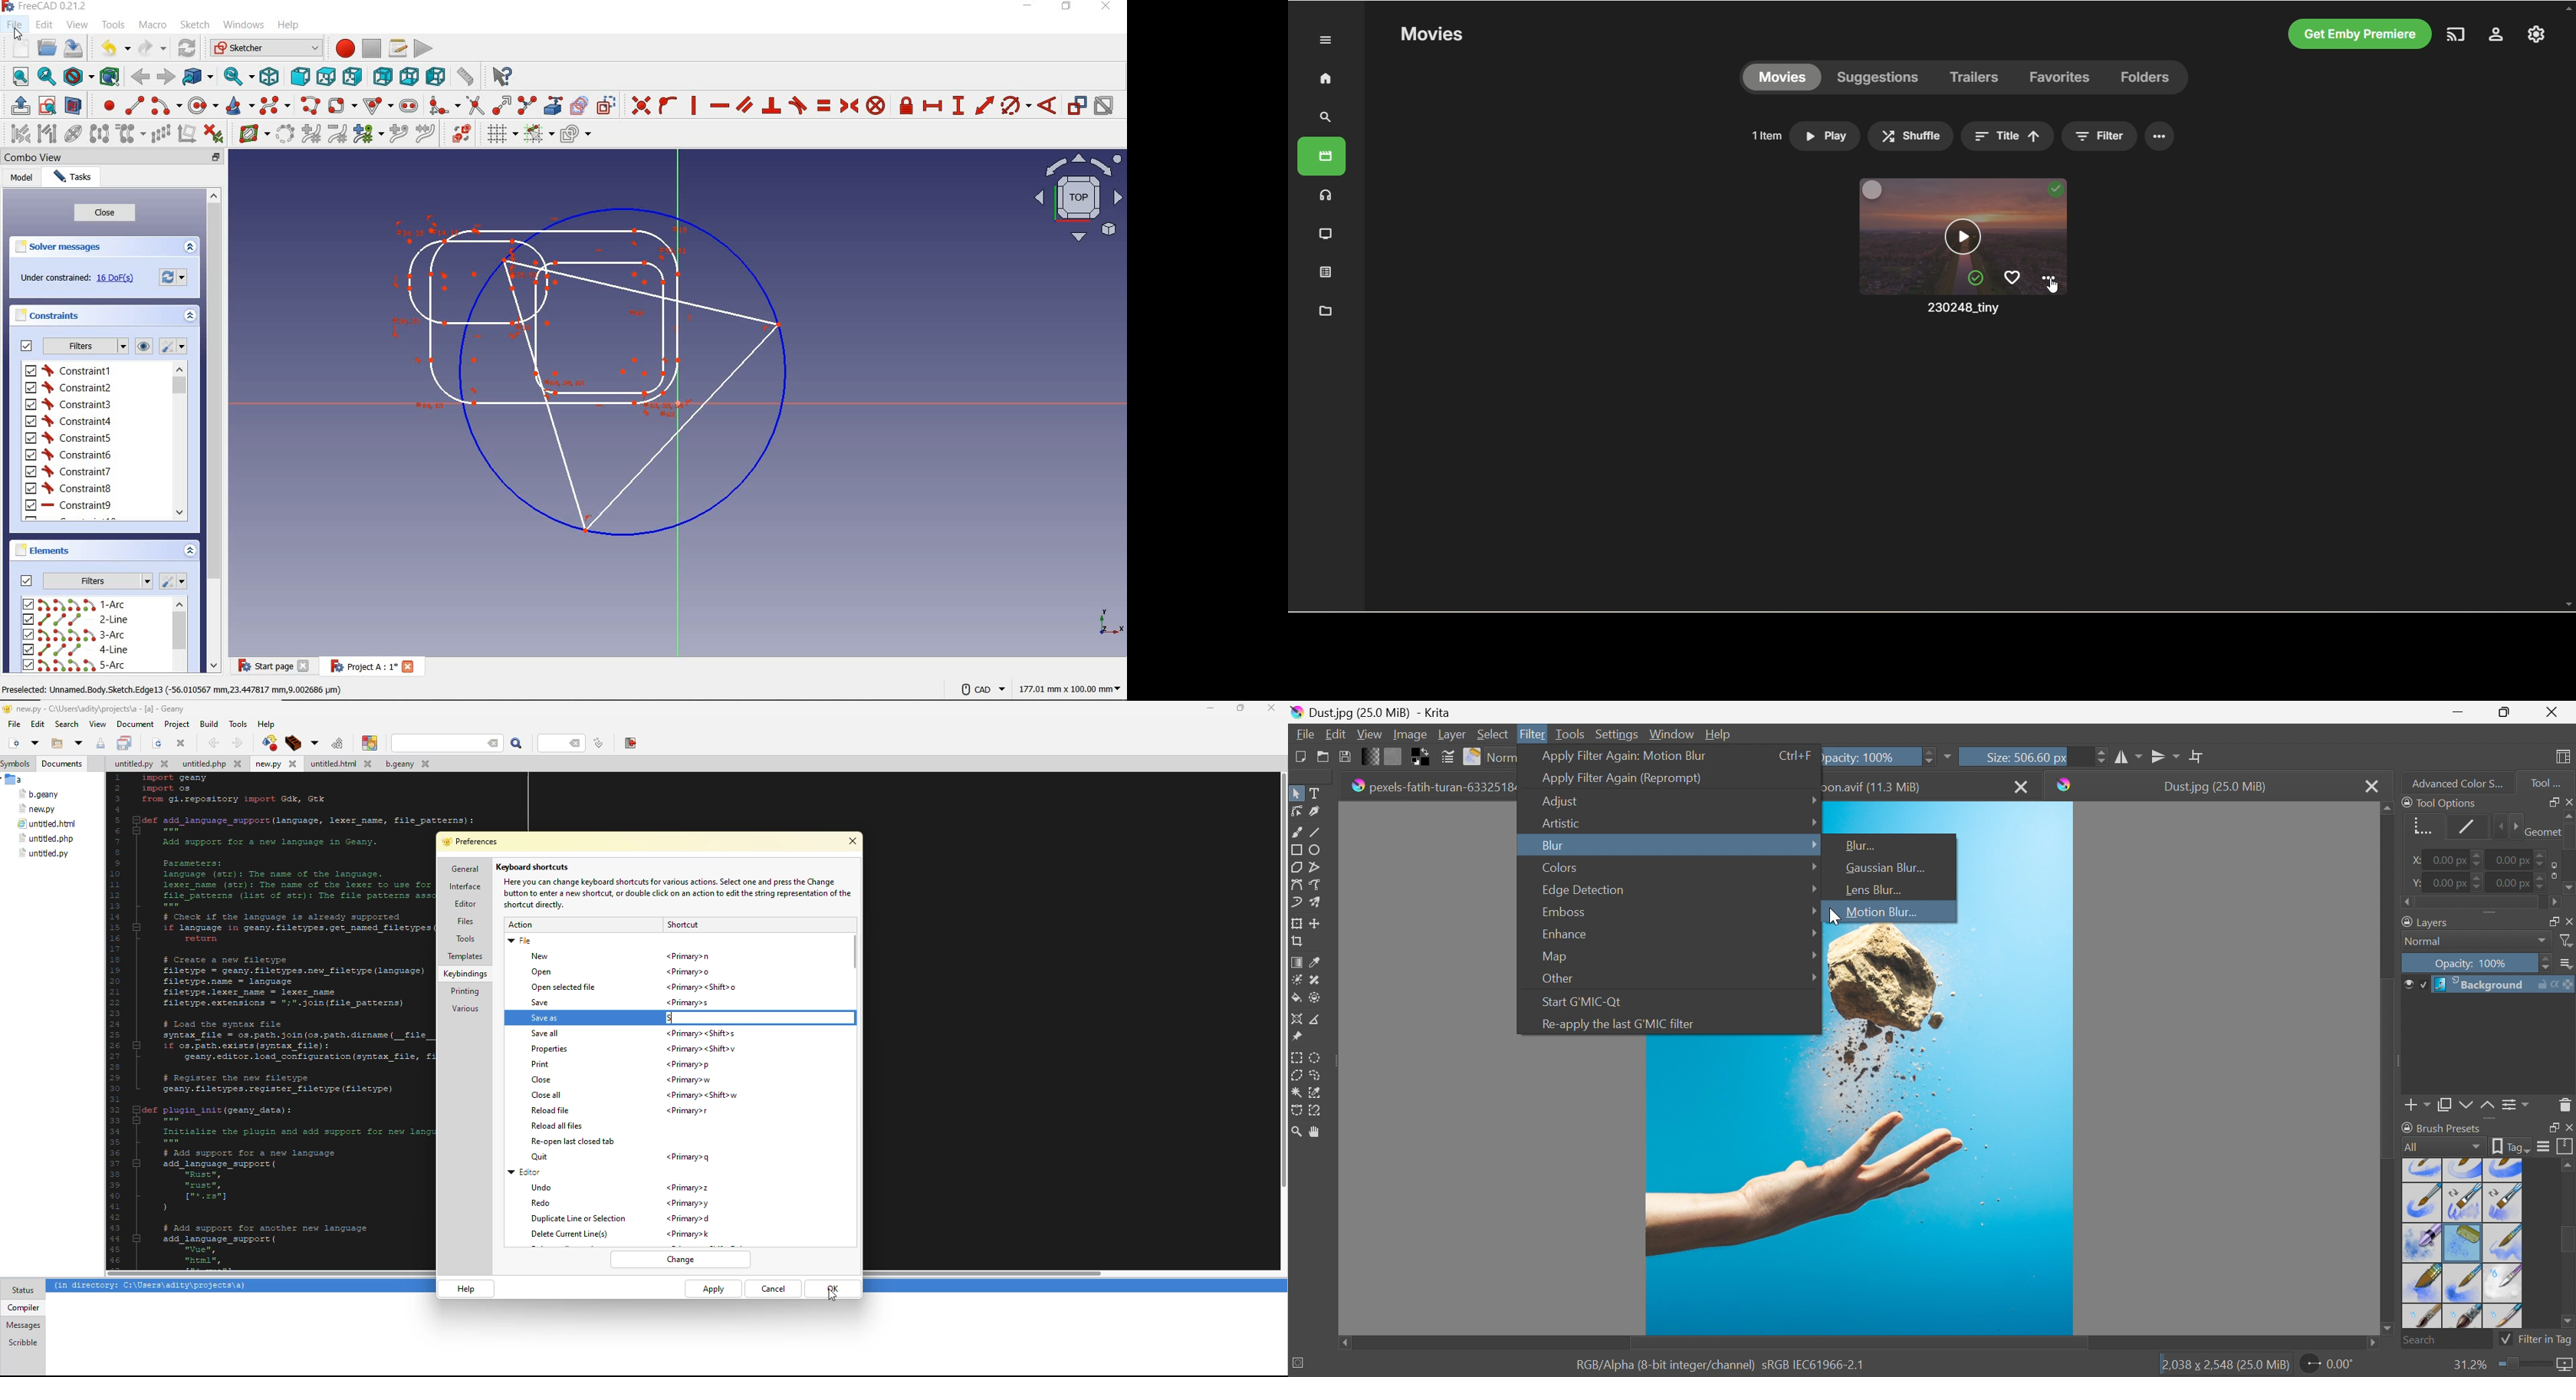  I want to click on Magnetic Curve selection tool, so click(1317, 1109).